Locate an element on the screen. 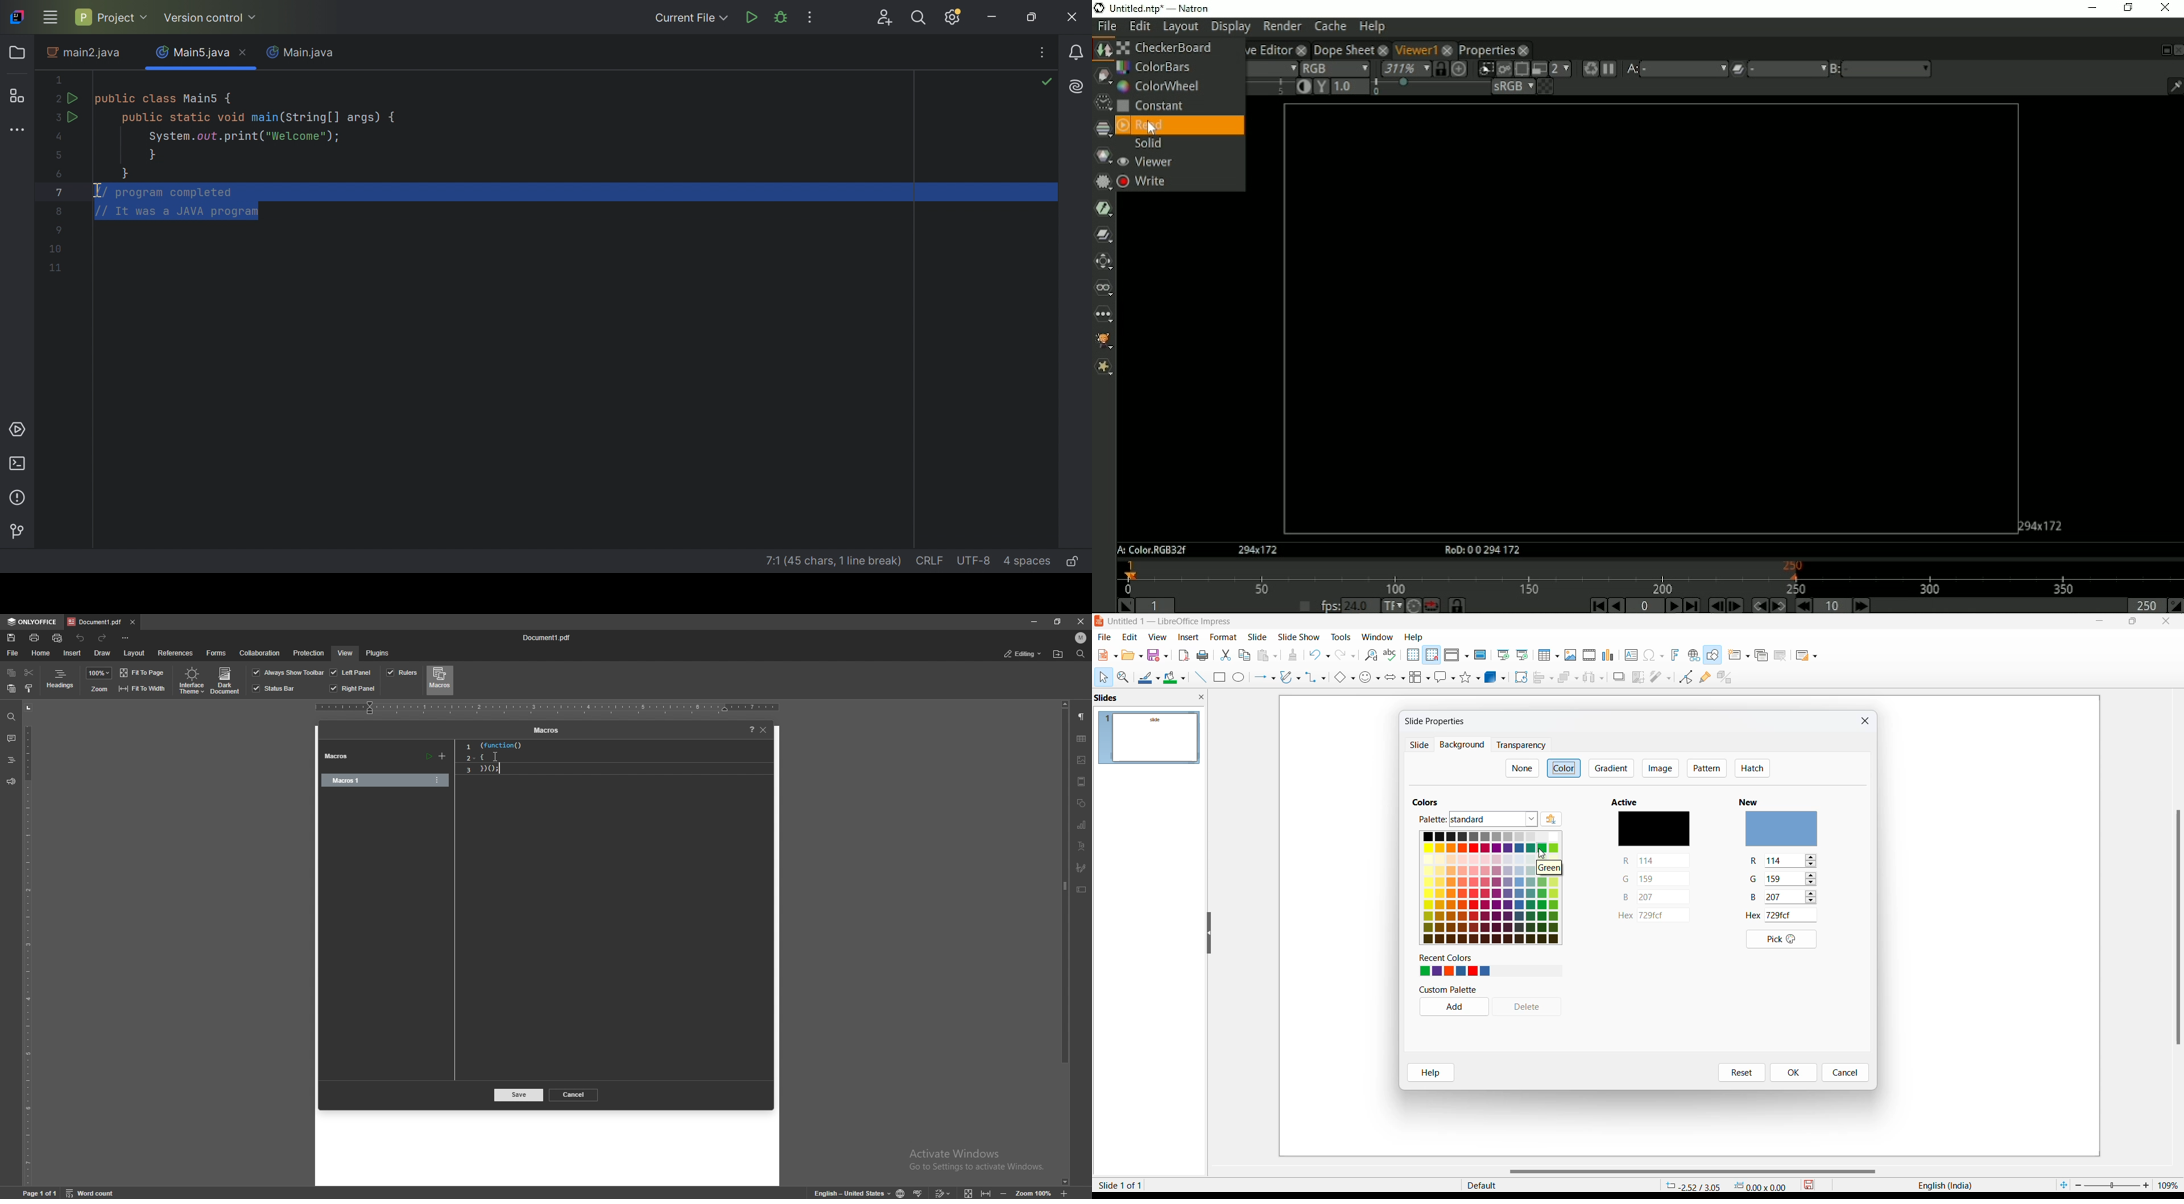 The width and height of the screenshot is (2184, 1204). headings is located at coordinates (11, 760).